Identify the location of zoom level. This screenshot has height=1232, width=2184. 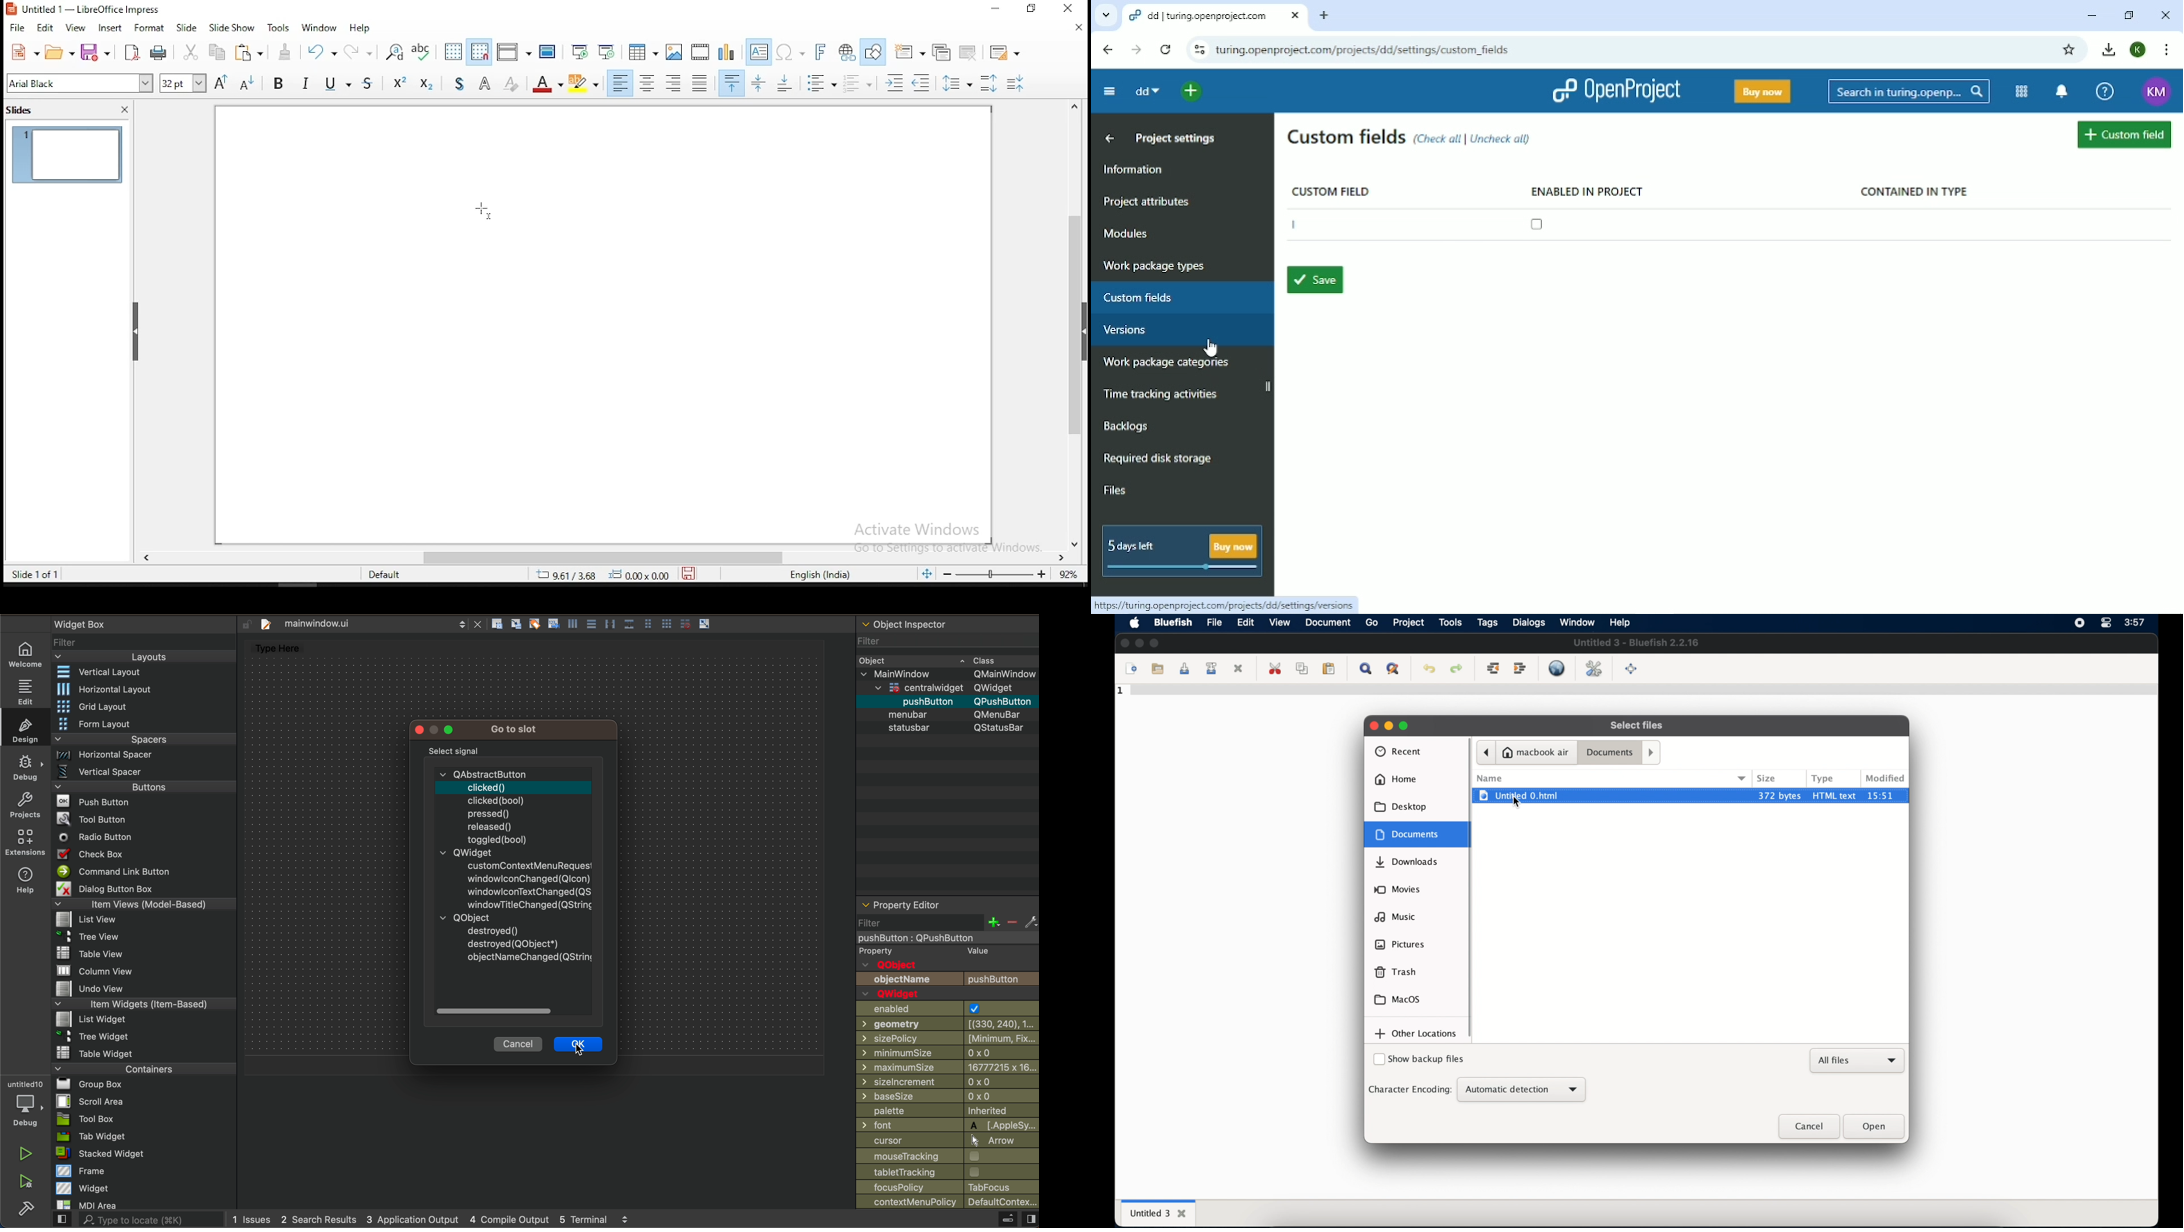
(1011, 574).